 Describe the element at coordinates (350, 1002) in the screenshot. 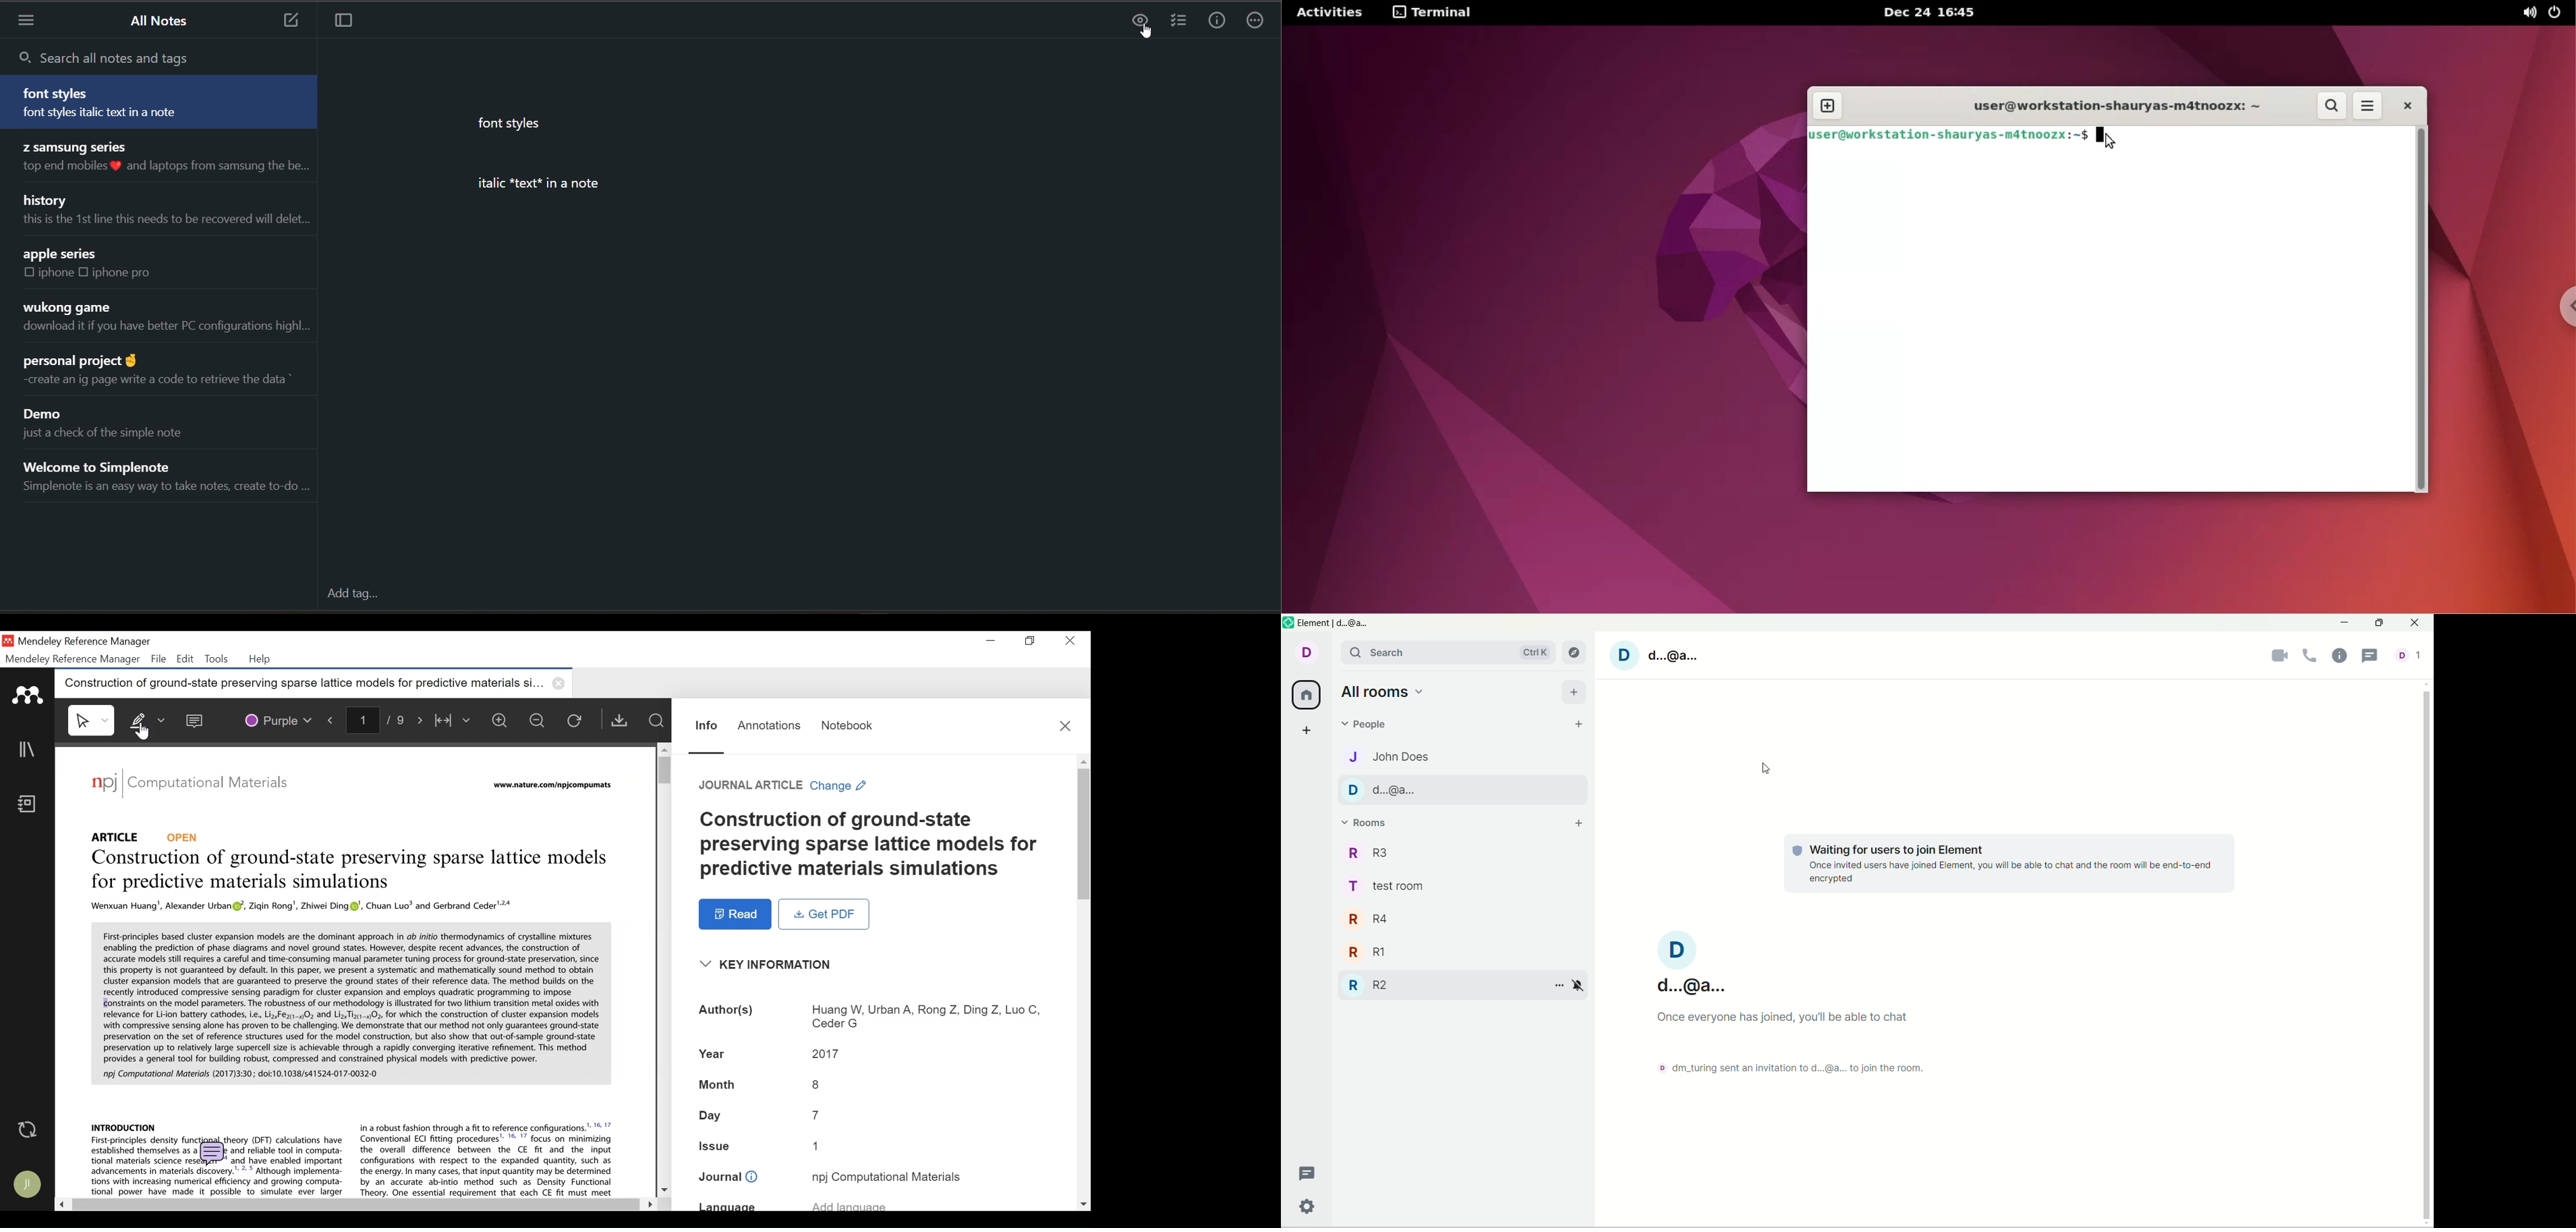

I see `PDF Context` at that location.